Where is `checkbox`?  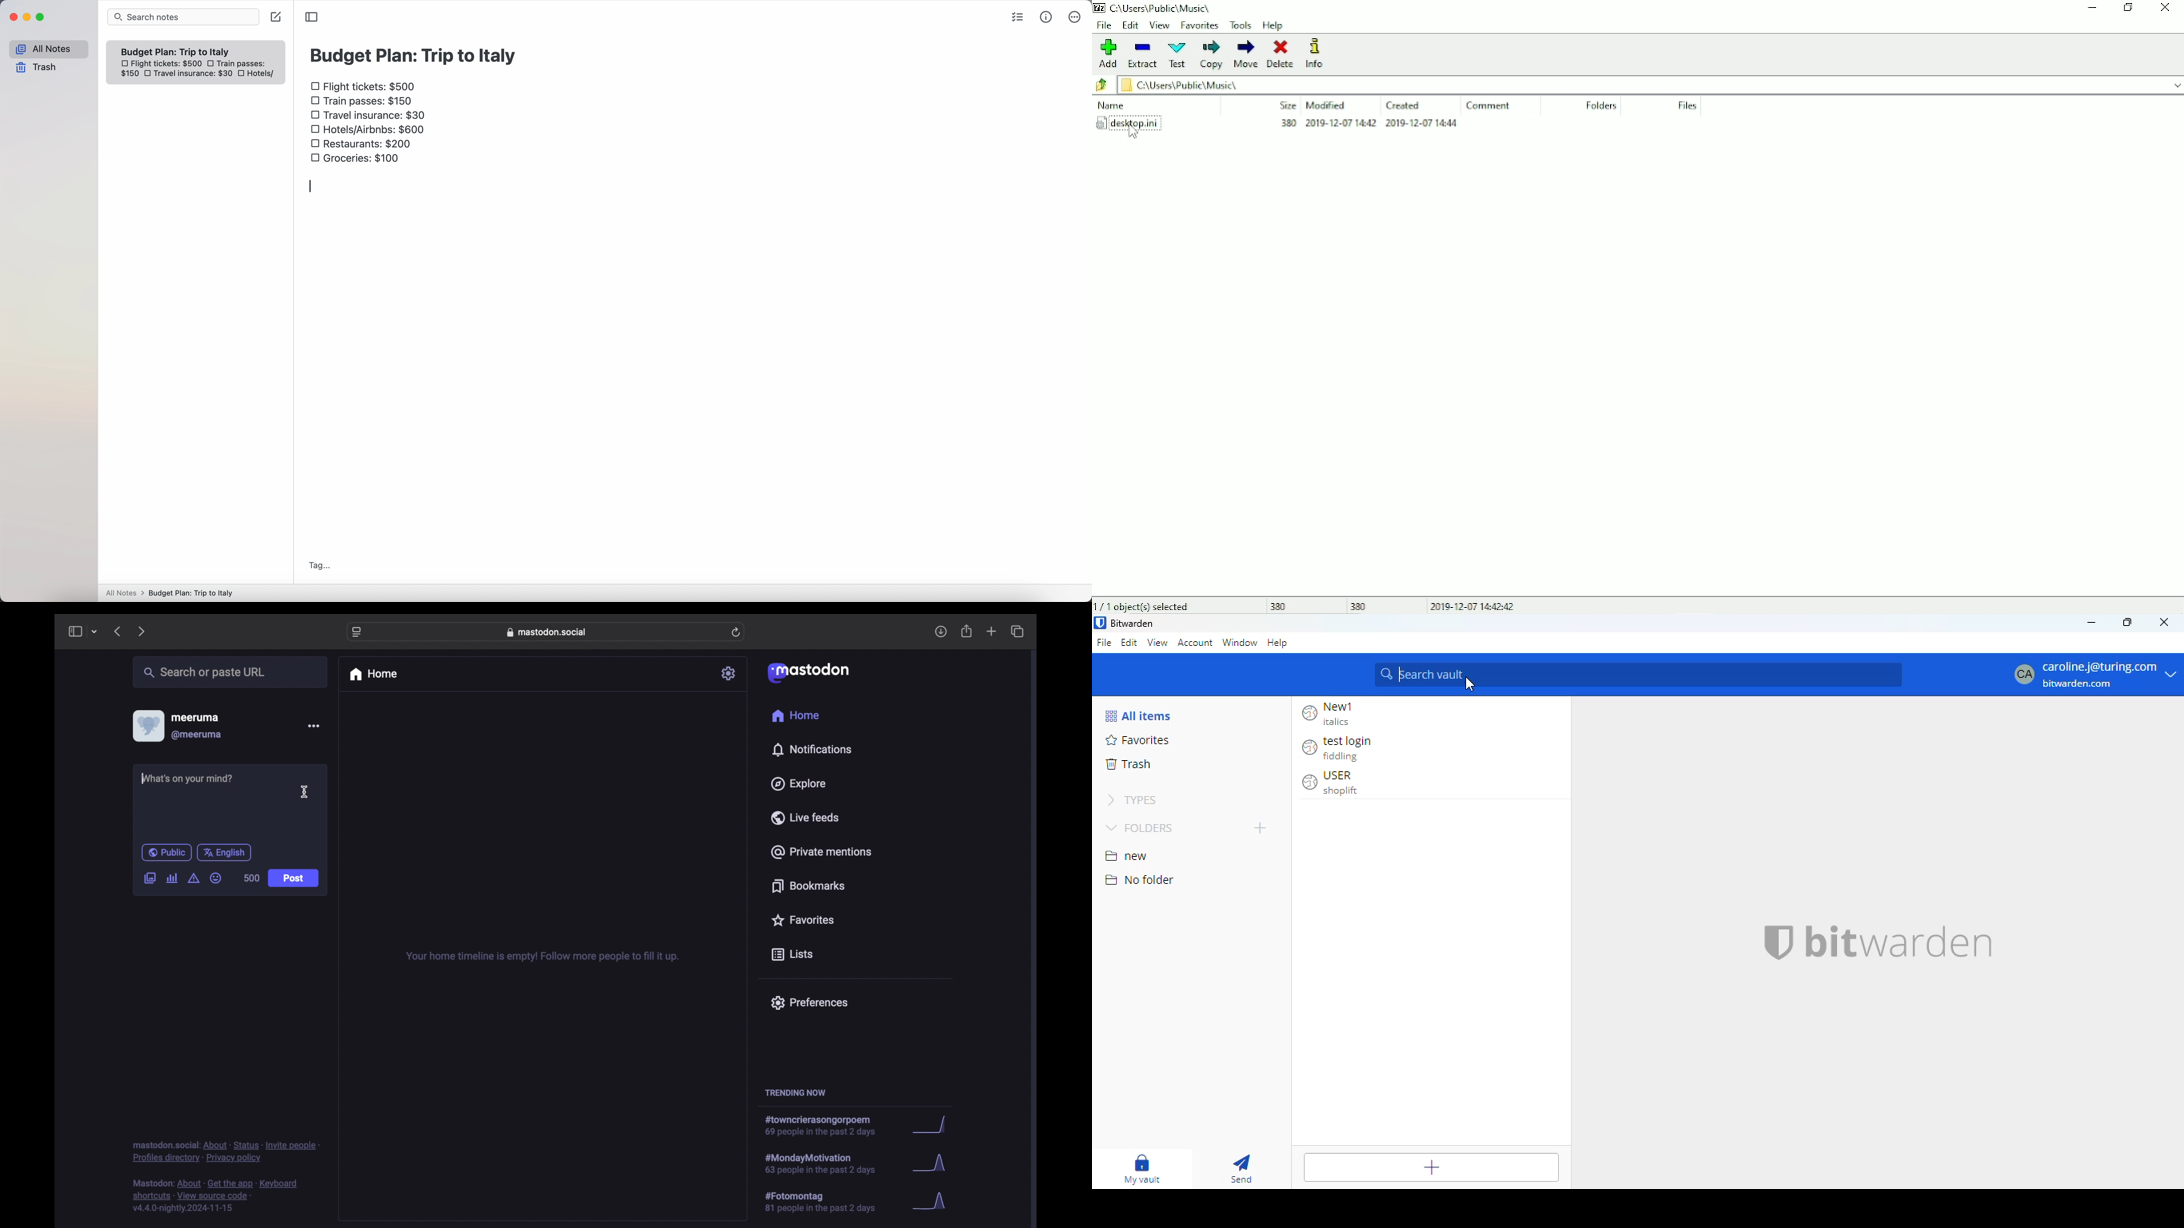 checkbox is located at coordinates (244, 74).